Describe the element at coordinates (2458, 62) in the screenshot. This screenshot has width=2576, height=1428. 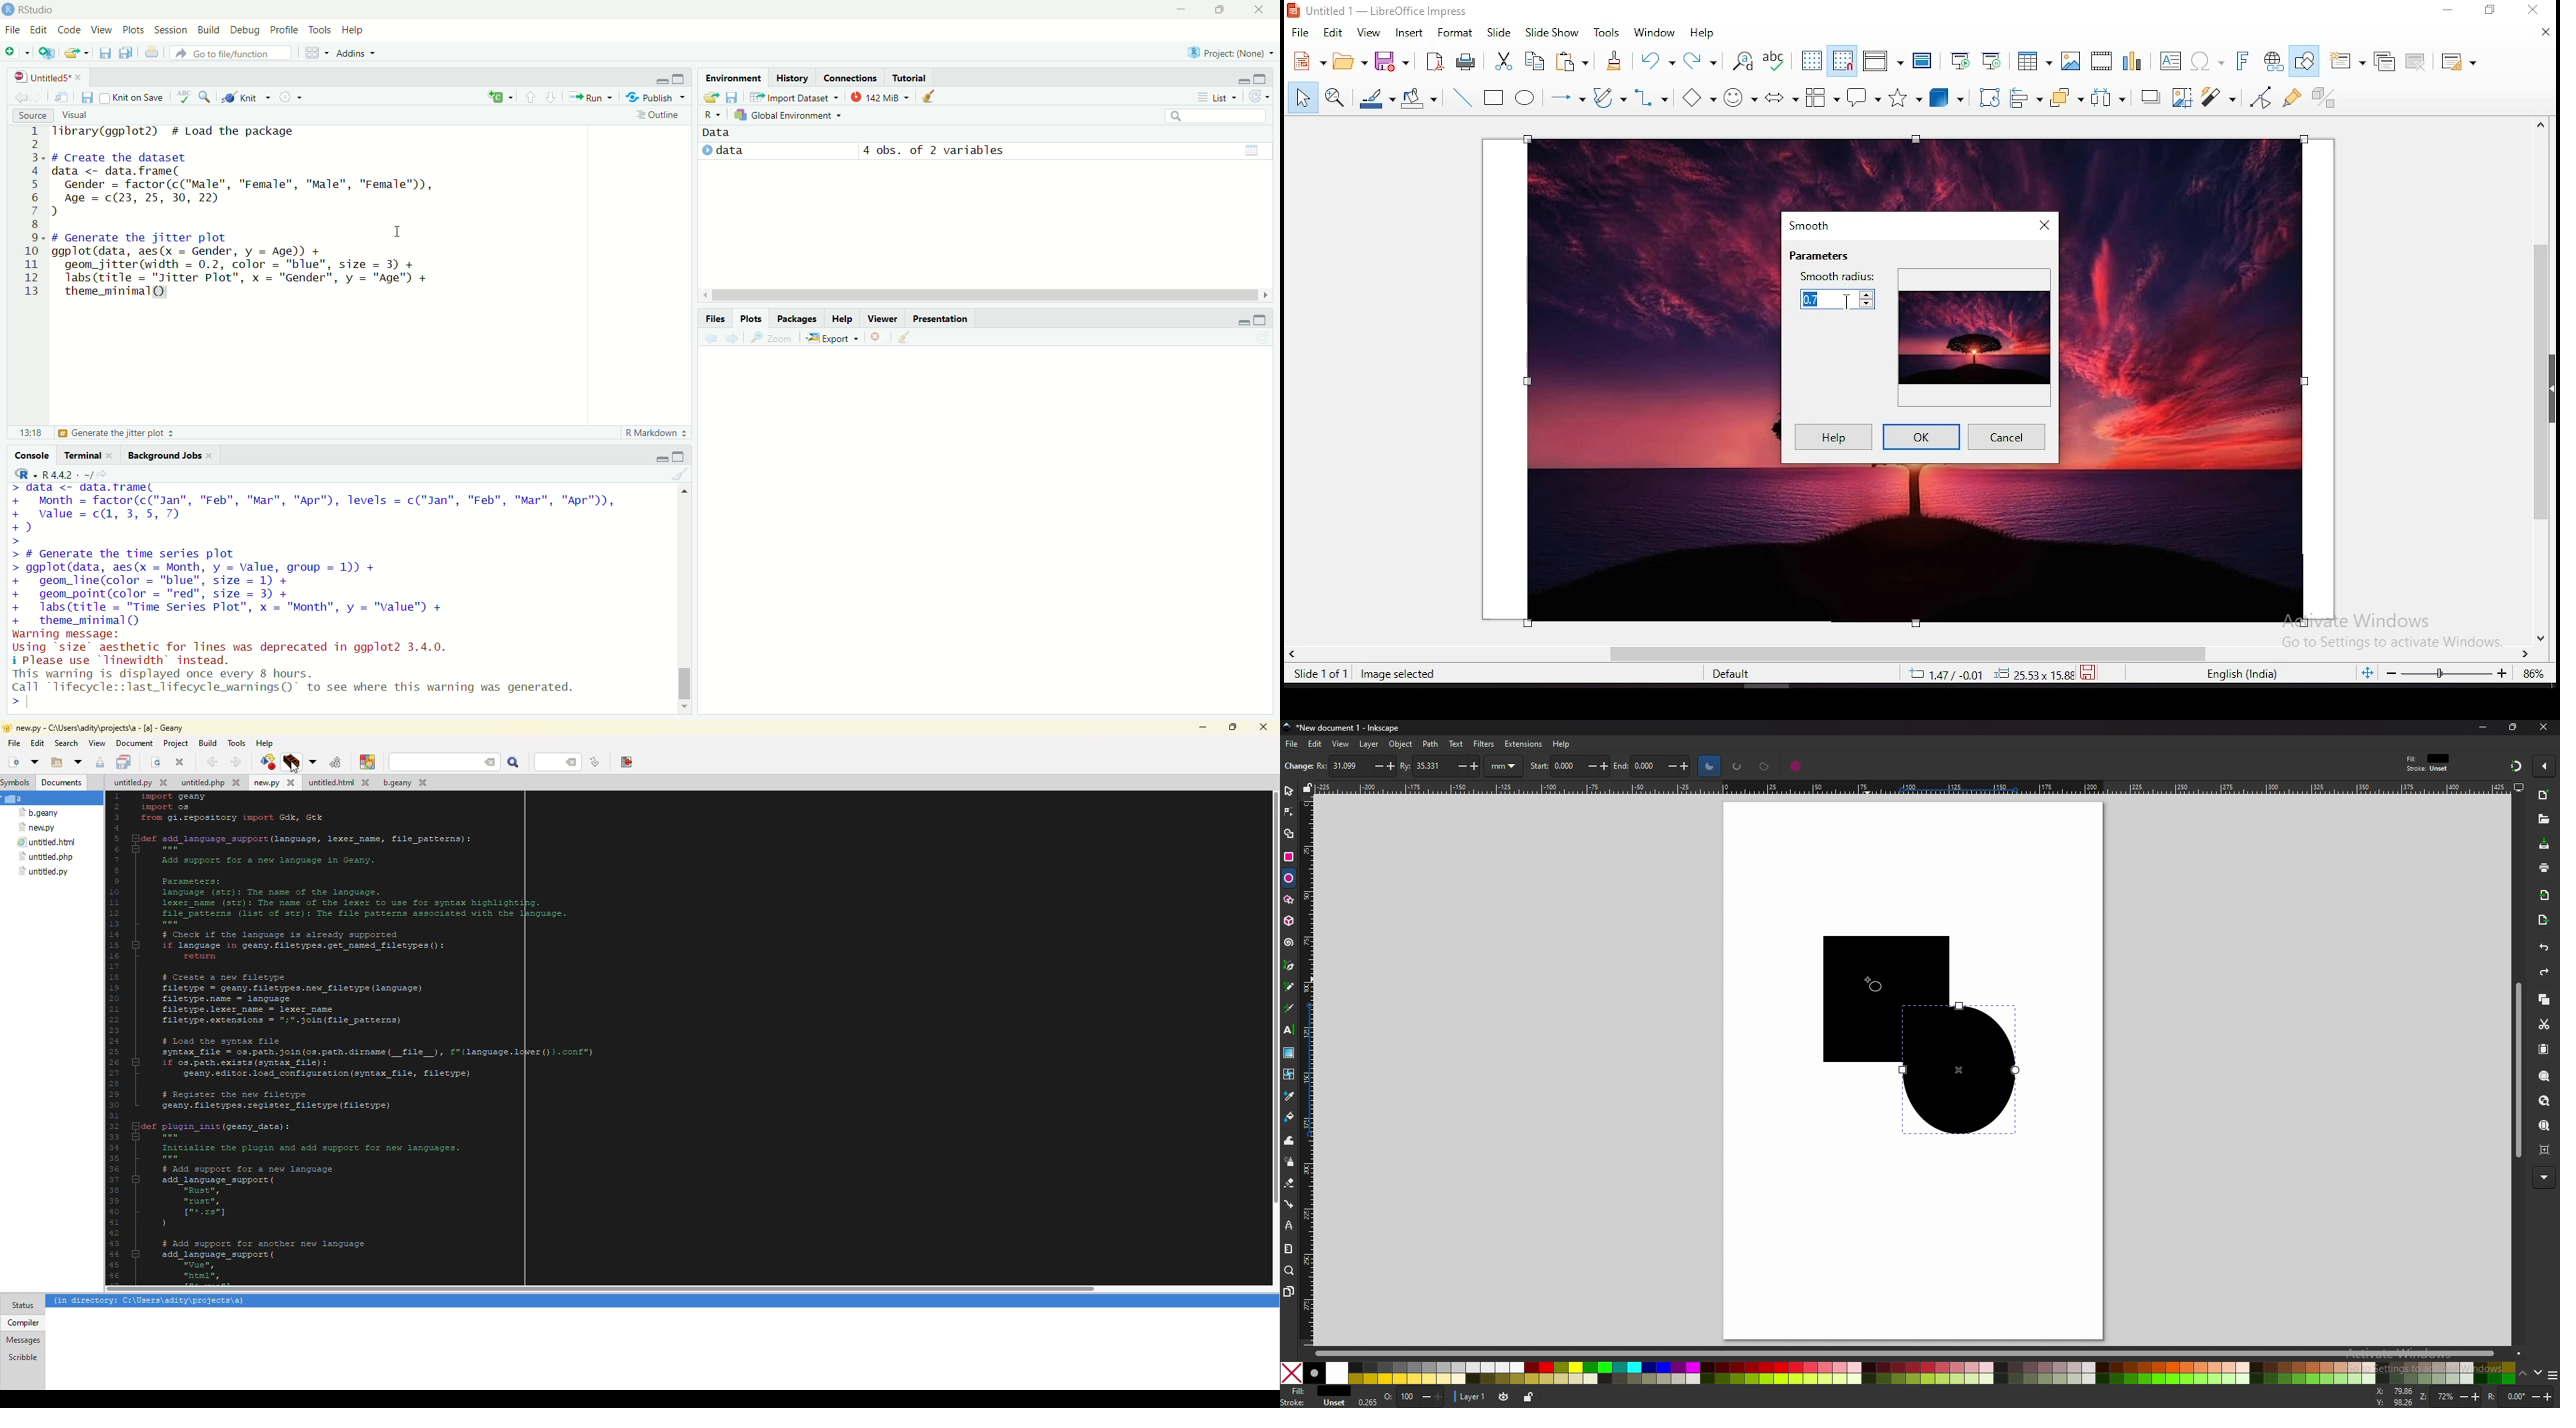
I see ` slide layout` at that location.